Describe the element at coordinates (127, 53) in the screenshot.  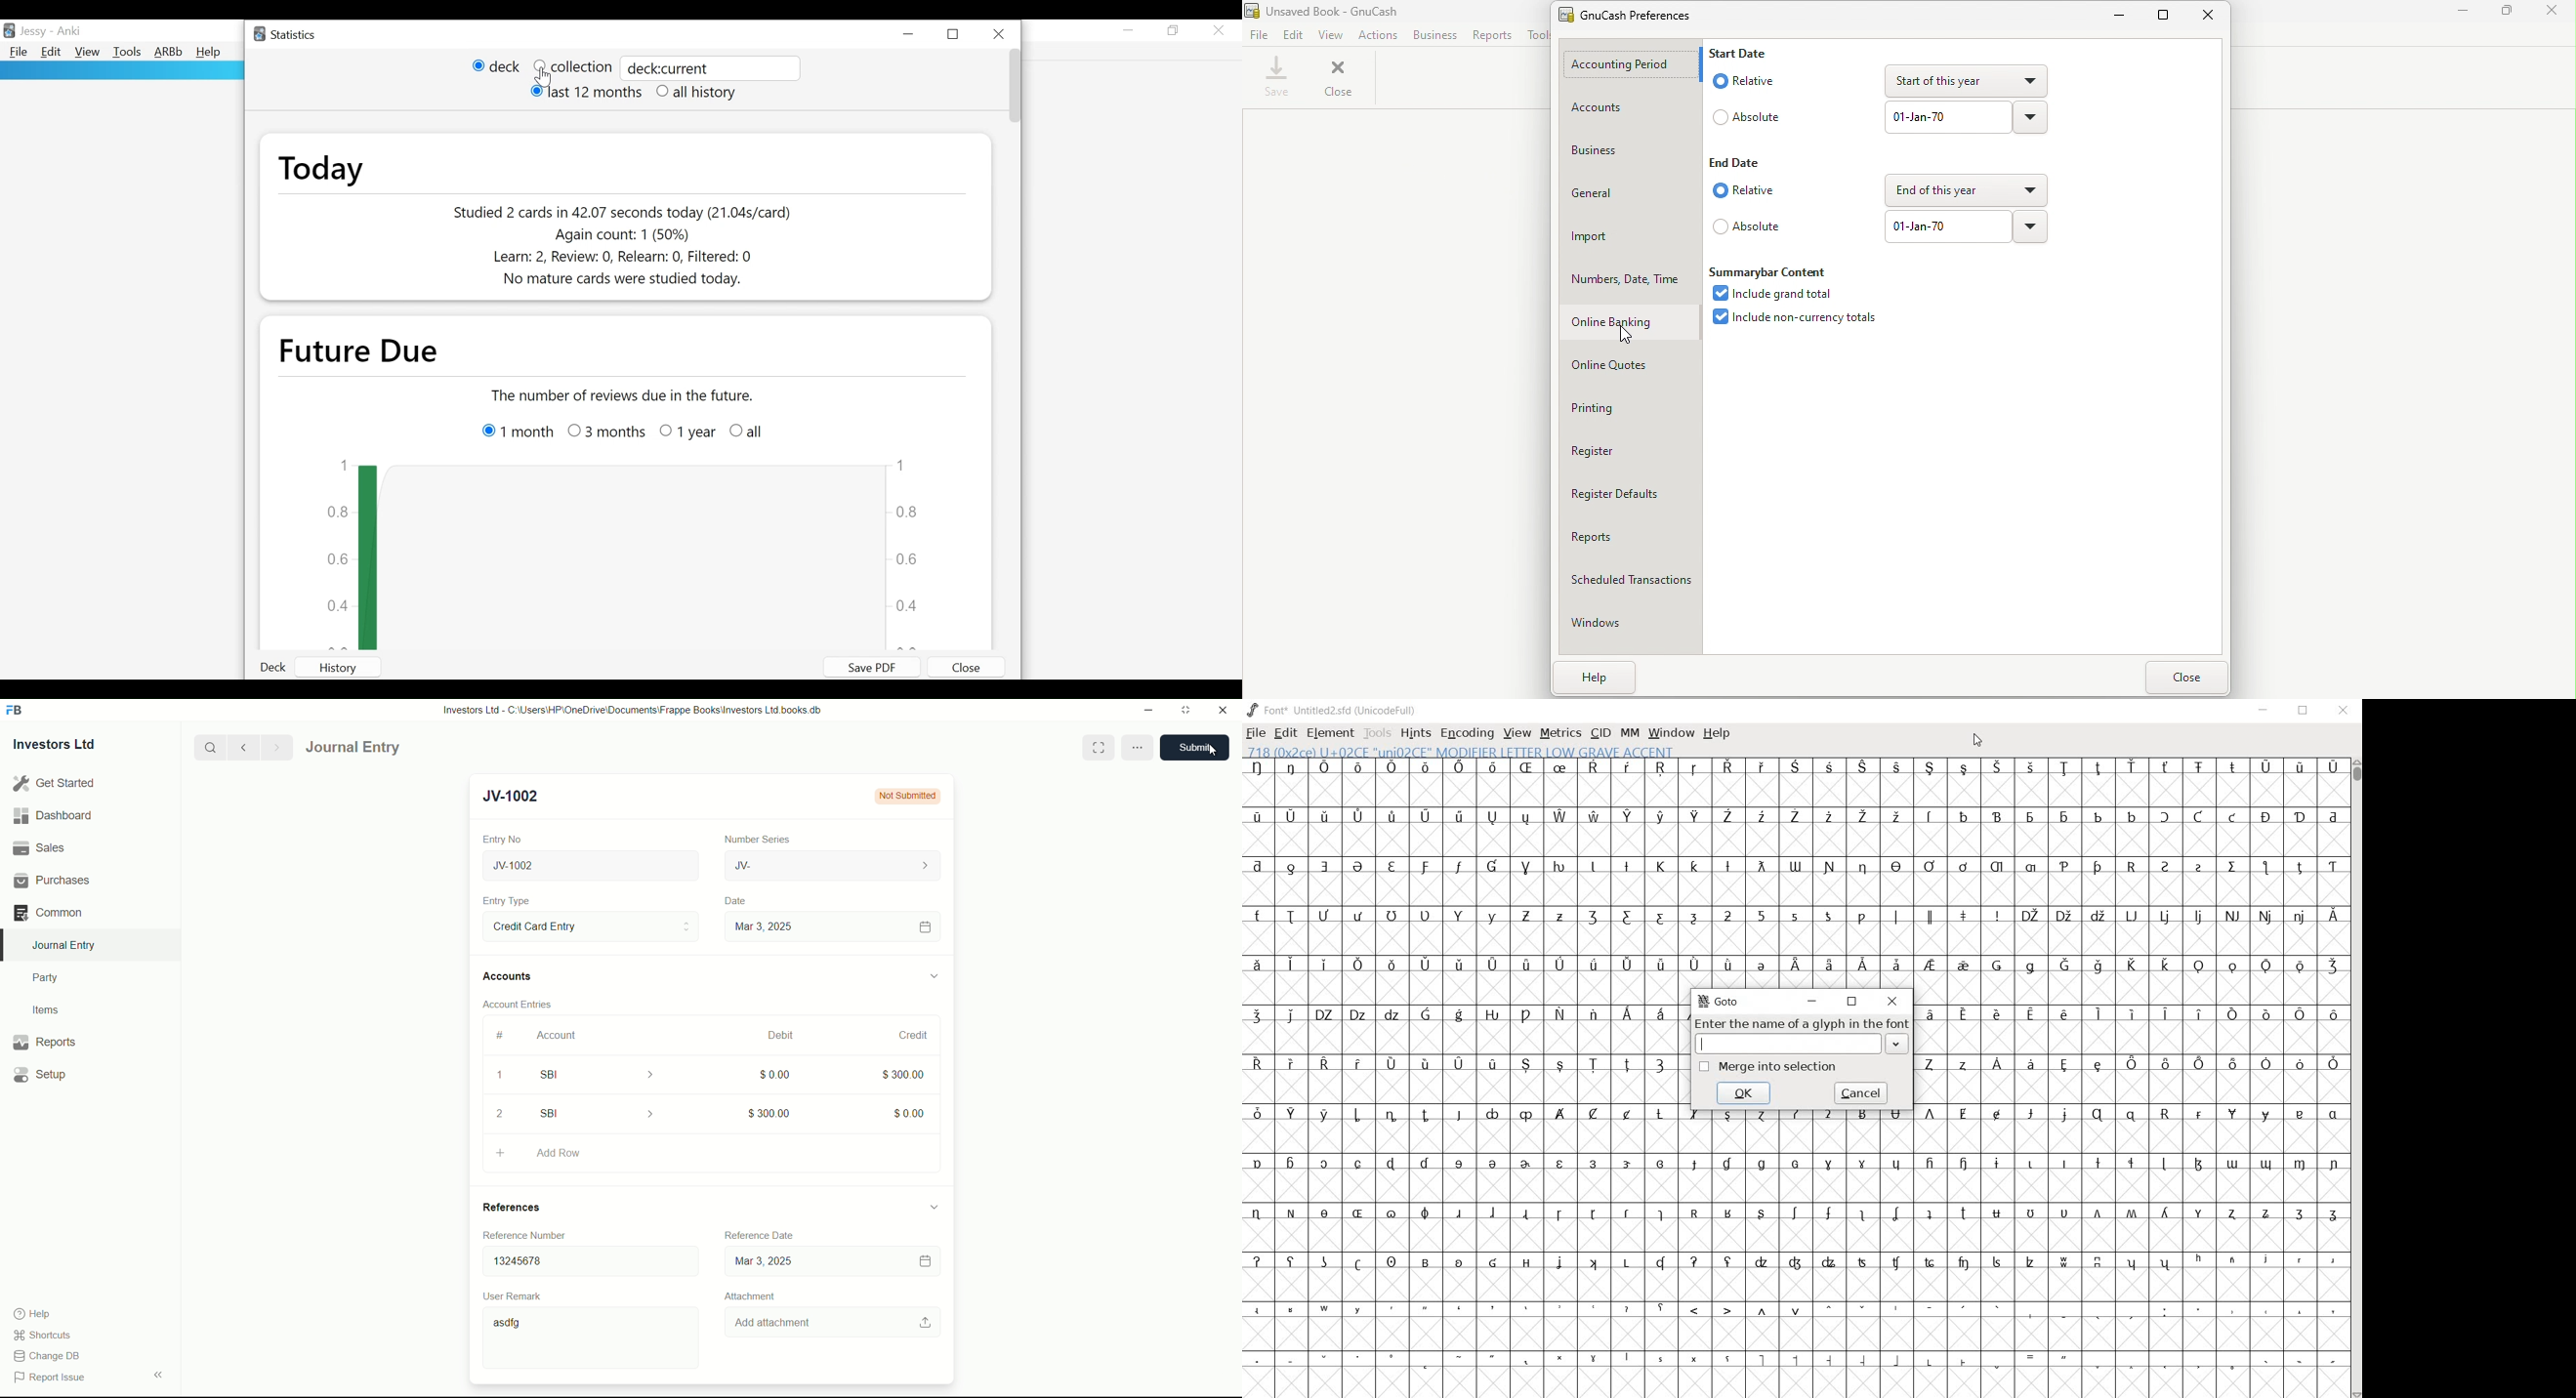
I see `Tools` at that location.